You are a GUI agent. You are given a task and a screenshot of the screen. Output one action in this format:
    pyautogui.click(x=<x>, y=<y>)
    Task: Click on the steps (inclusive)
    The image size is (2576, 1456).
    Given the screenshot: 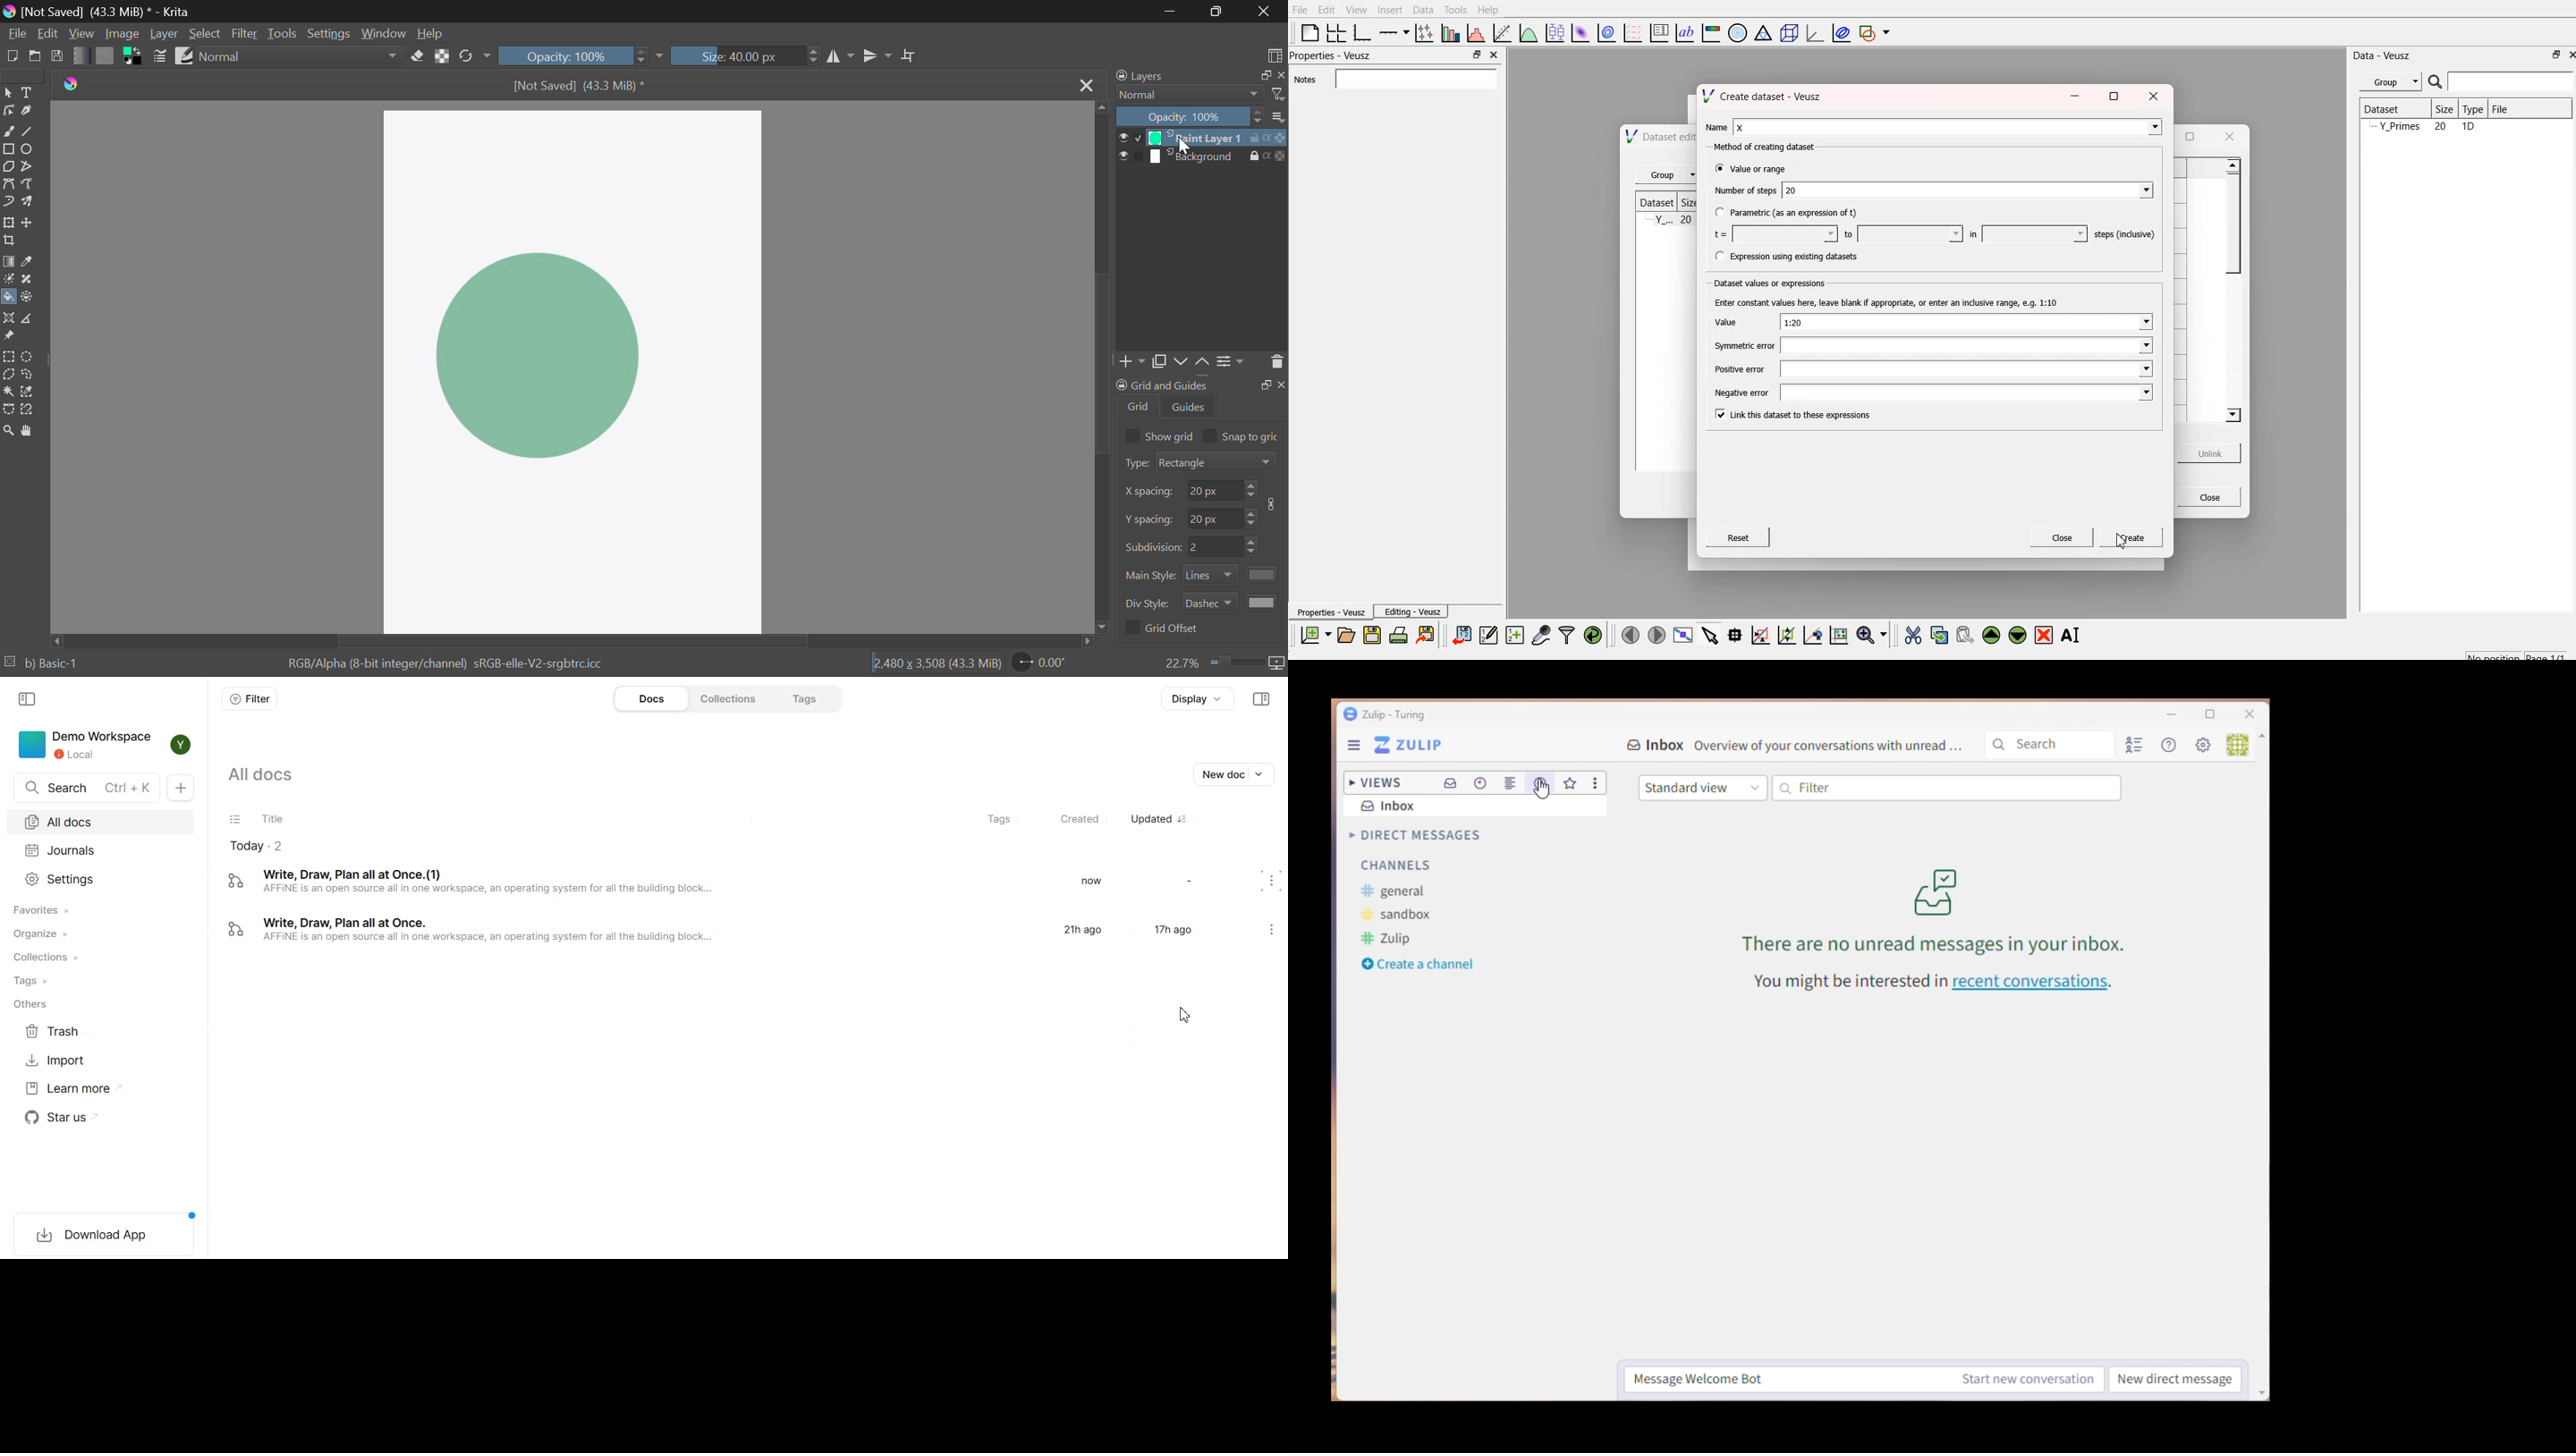 What is the action you would take?
    pyautogui.click(x=2124, y=235)
    